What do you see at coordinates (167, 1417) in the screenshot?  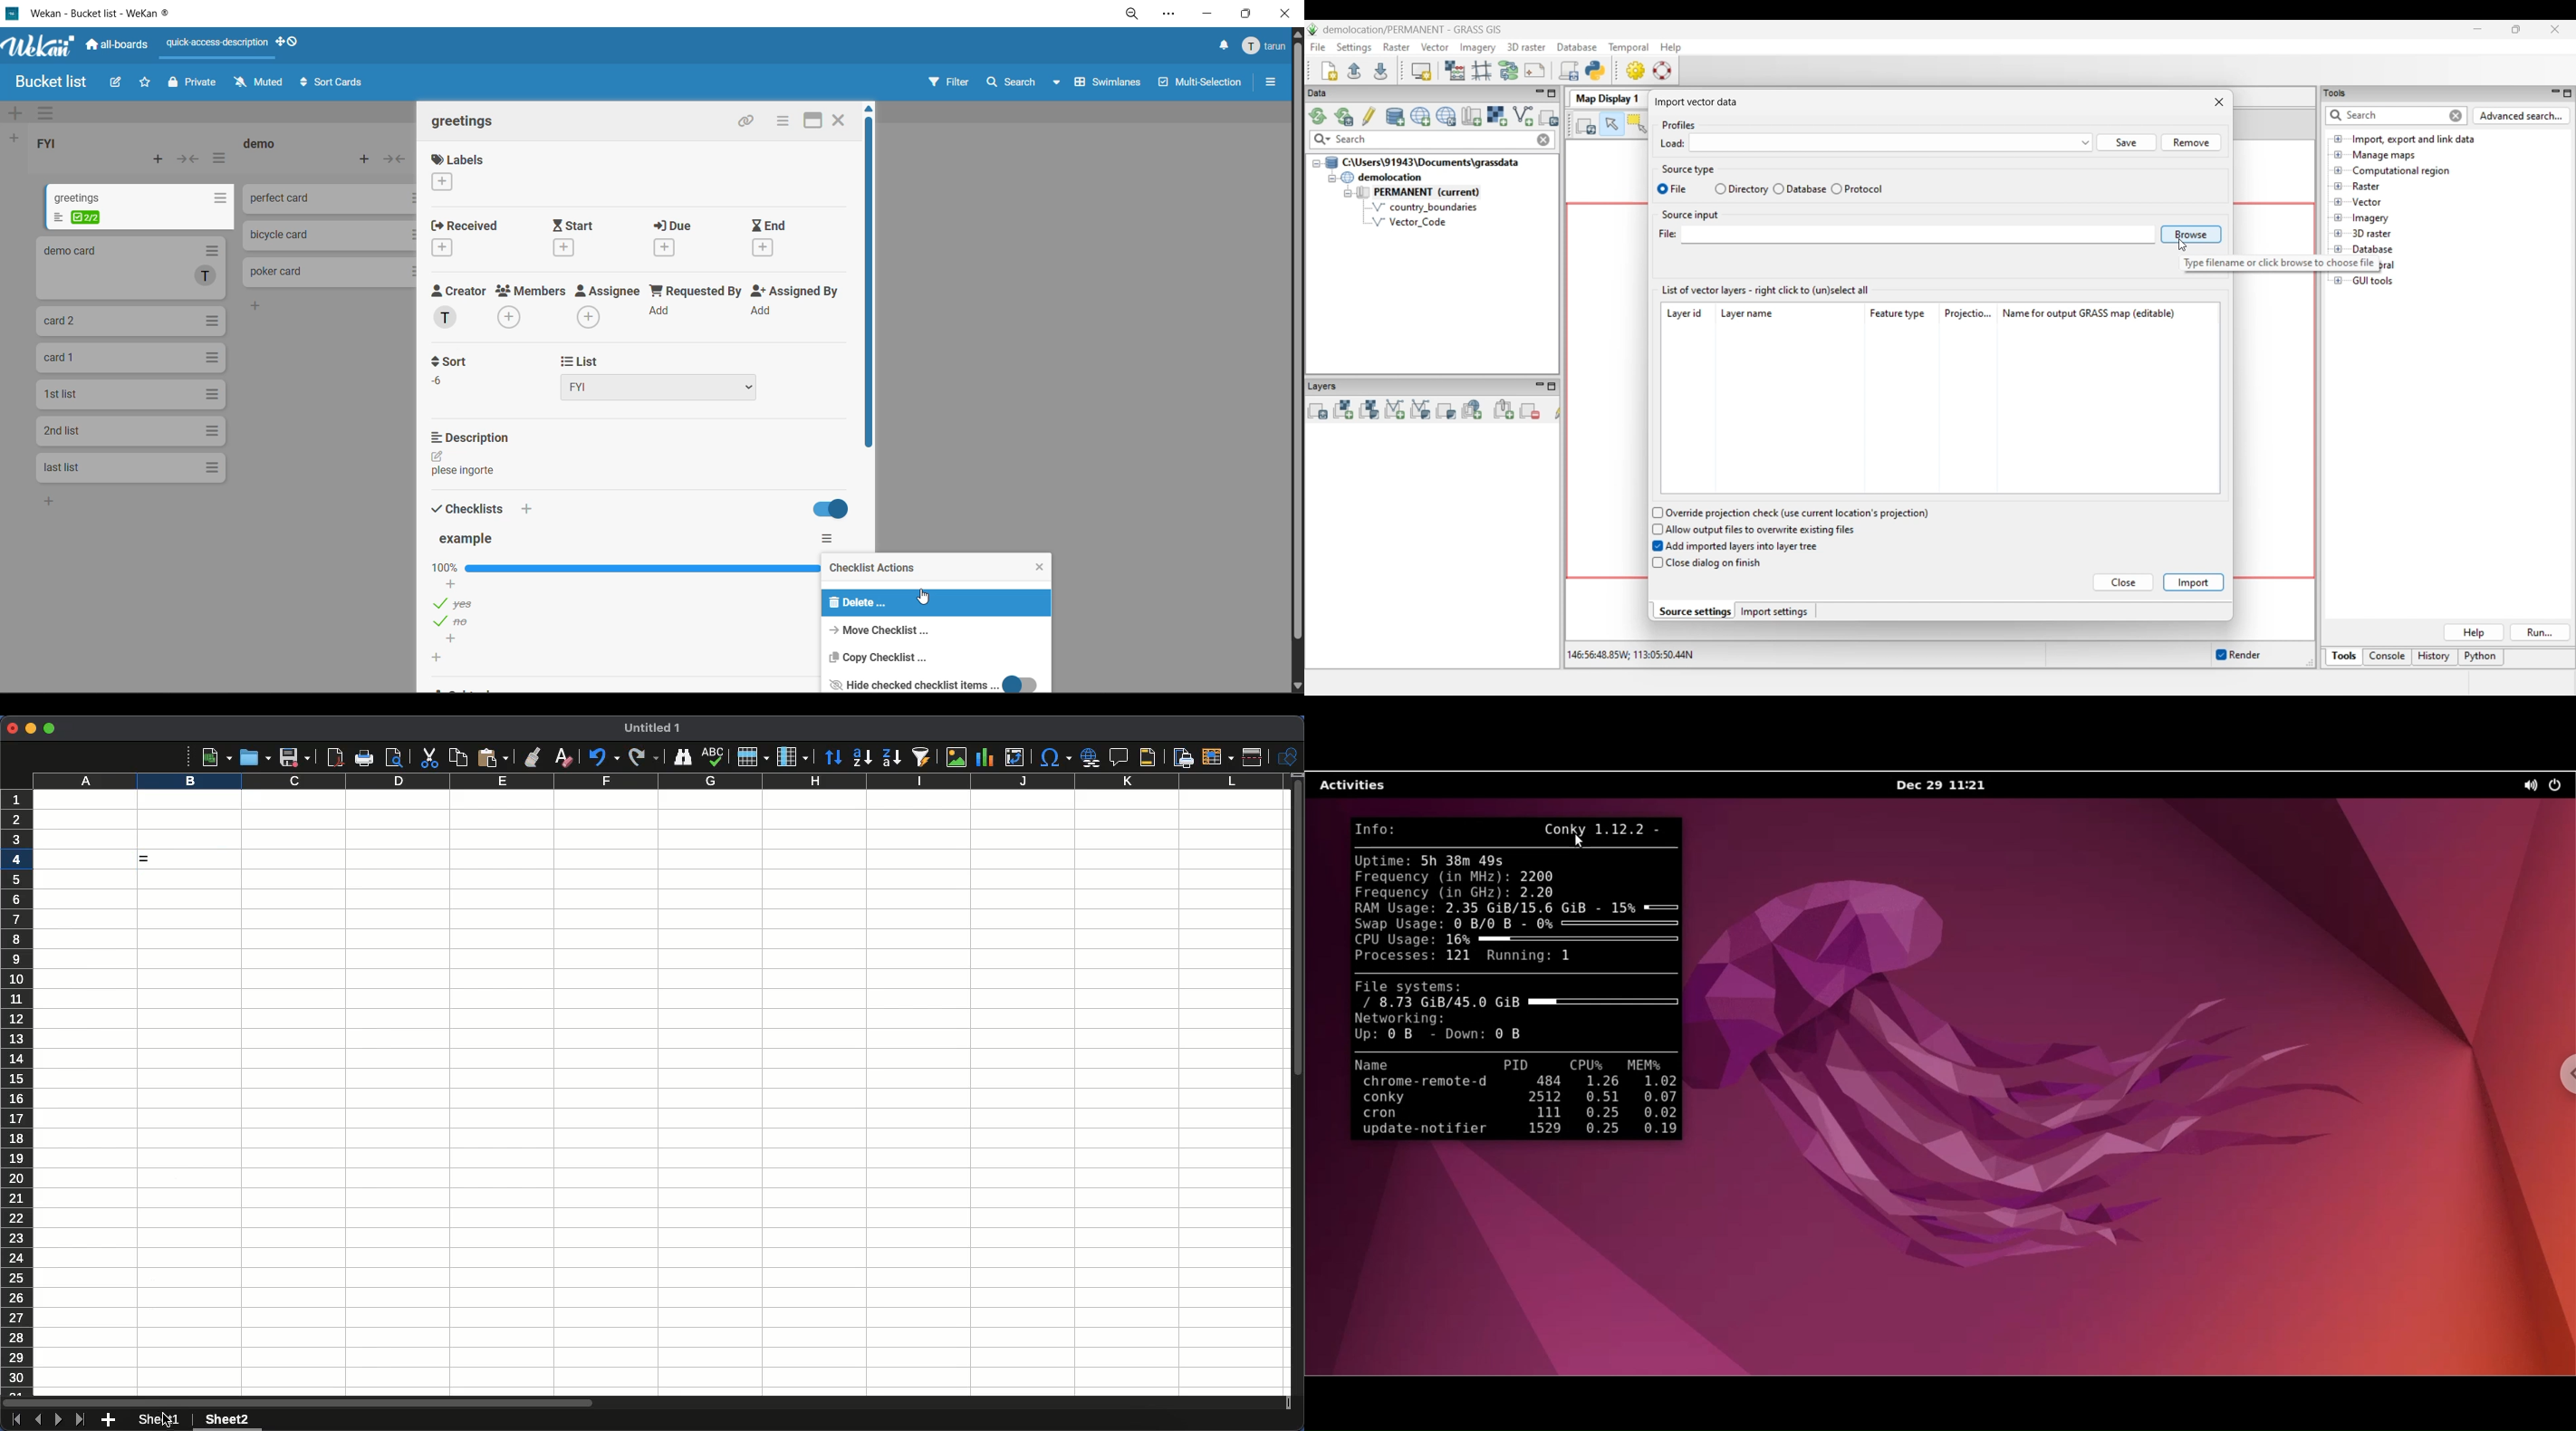 I see `cursor` at bounding box center [167, 1417].